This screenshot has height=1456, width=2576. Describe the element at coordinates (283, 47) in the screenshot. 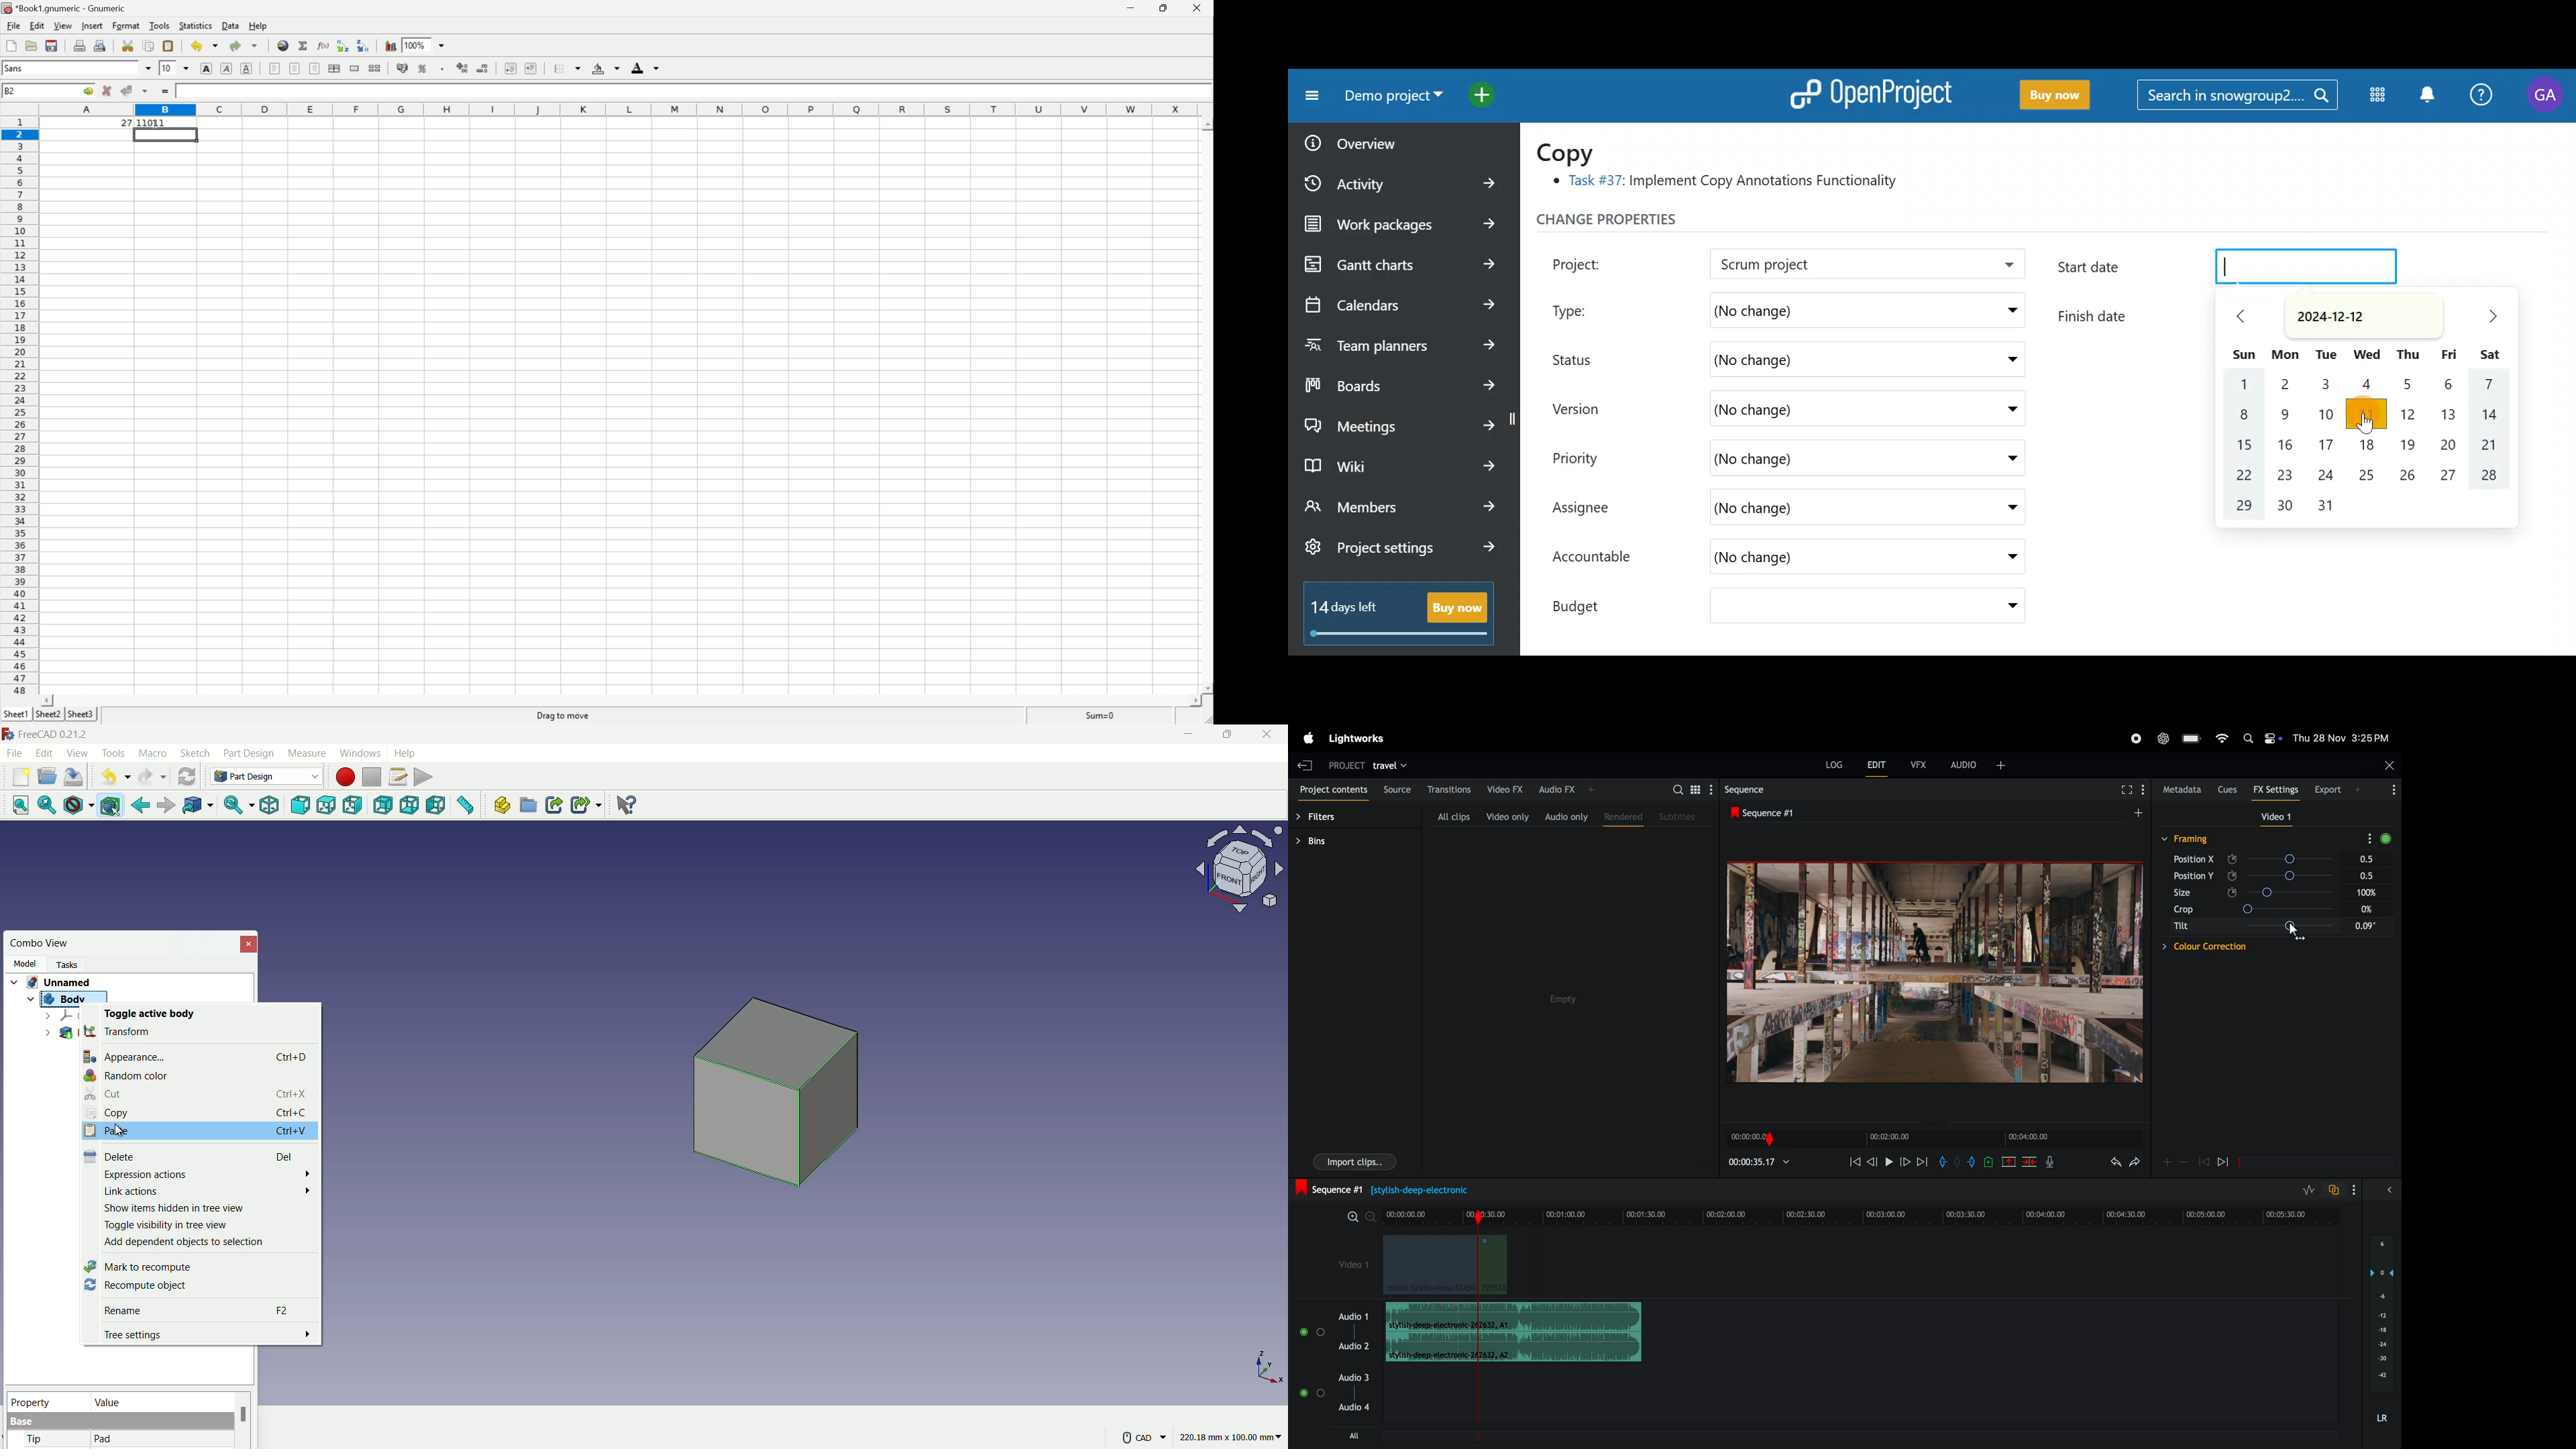

I see `Insert a hyperlink` at that location.